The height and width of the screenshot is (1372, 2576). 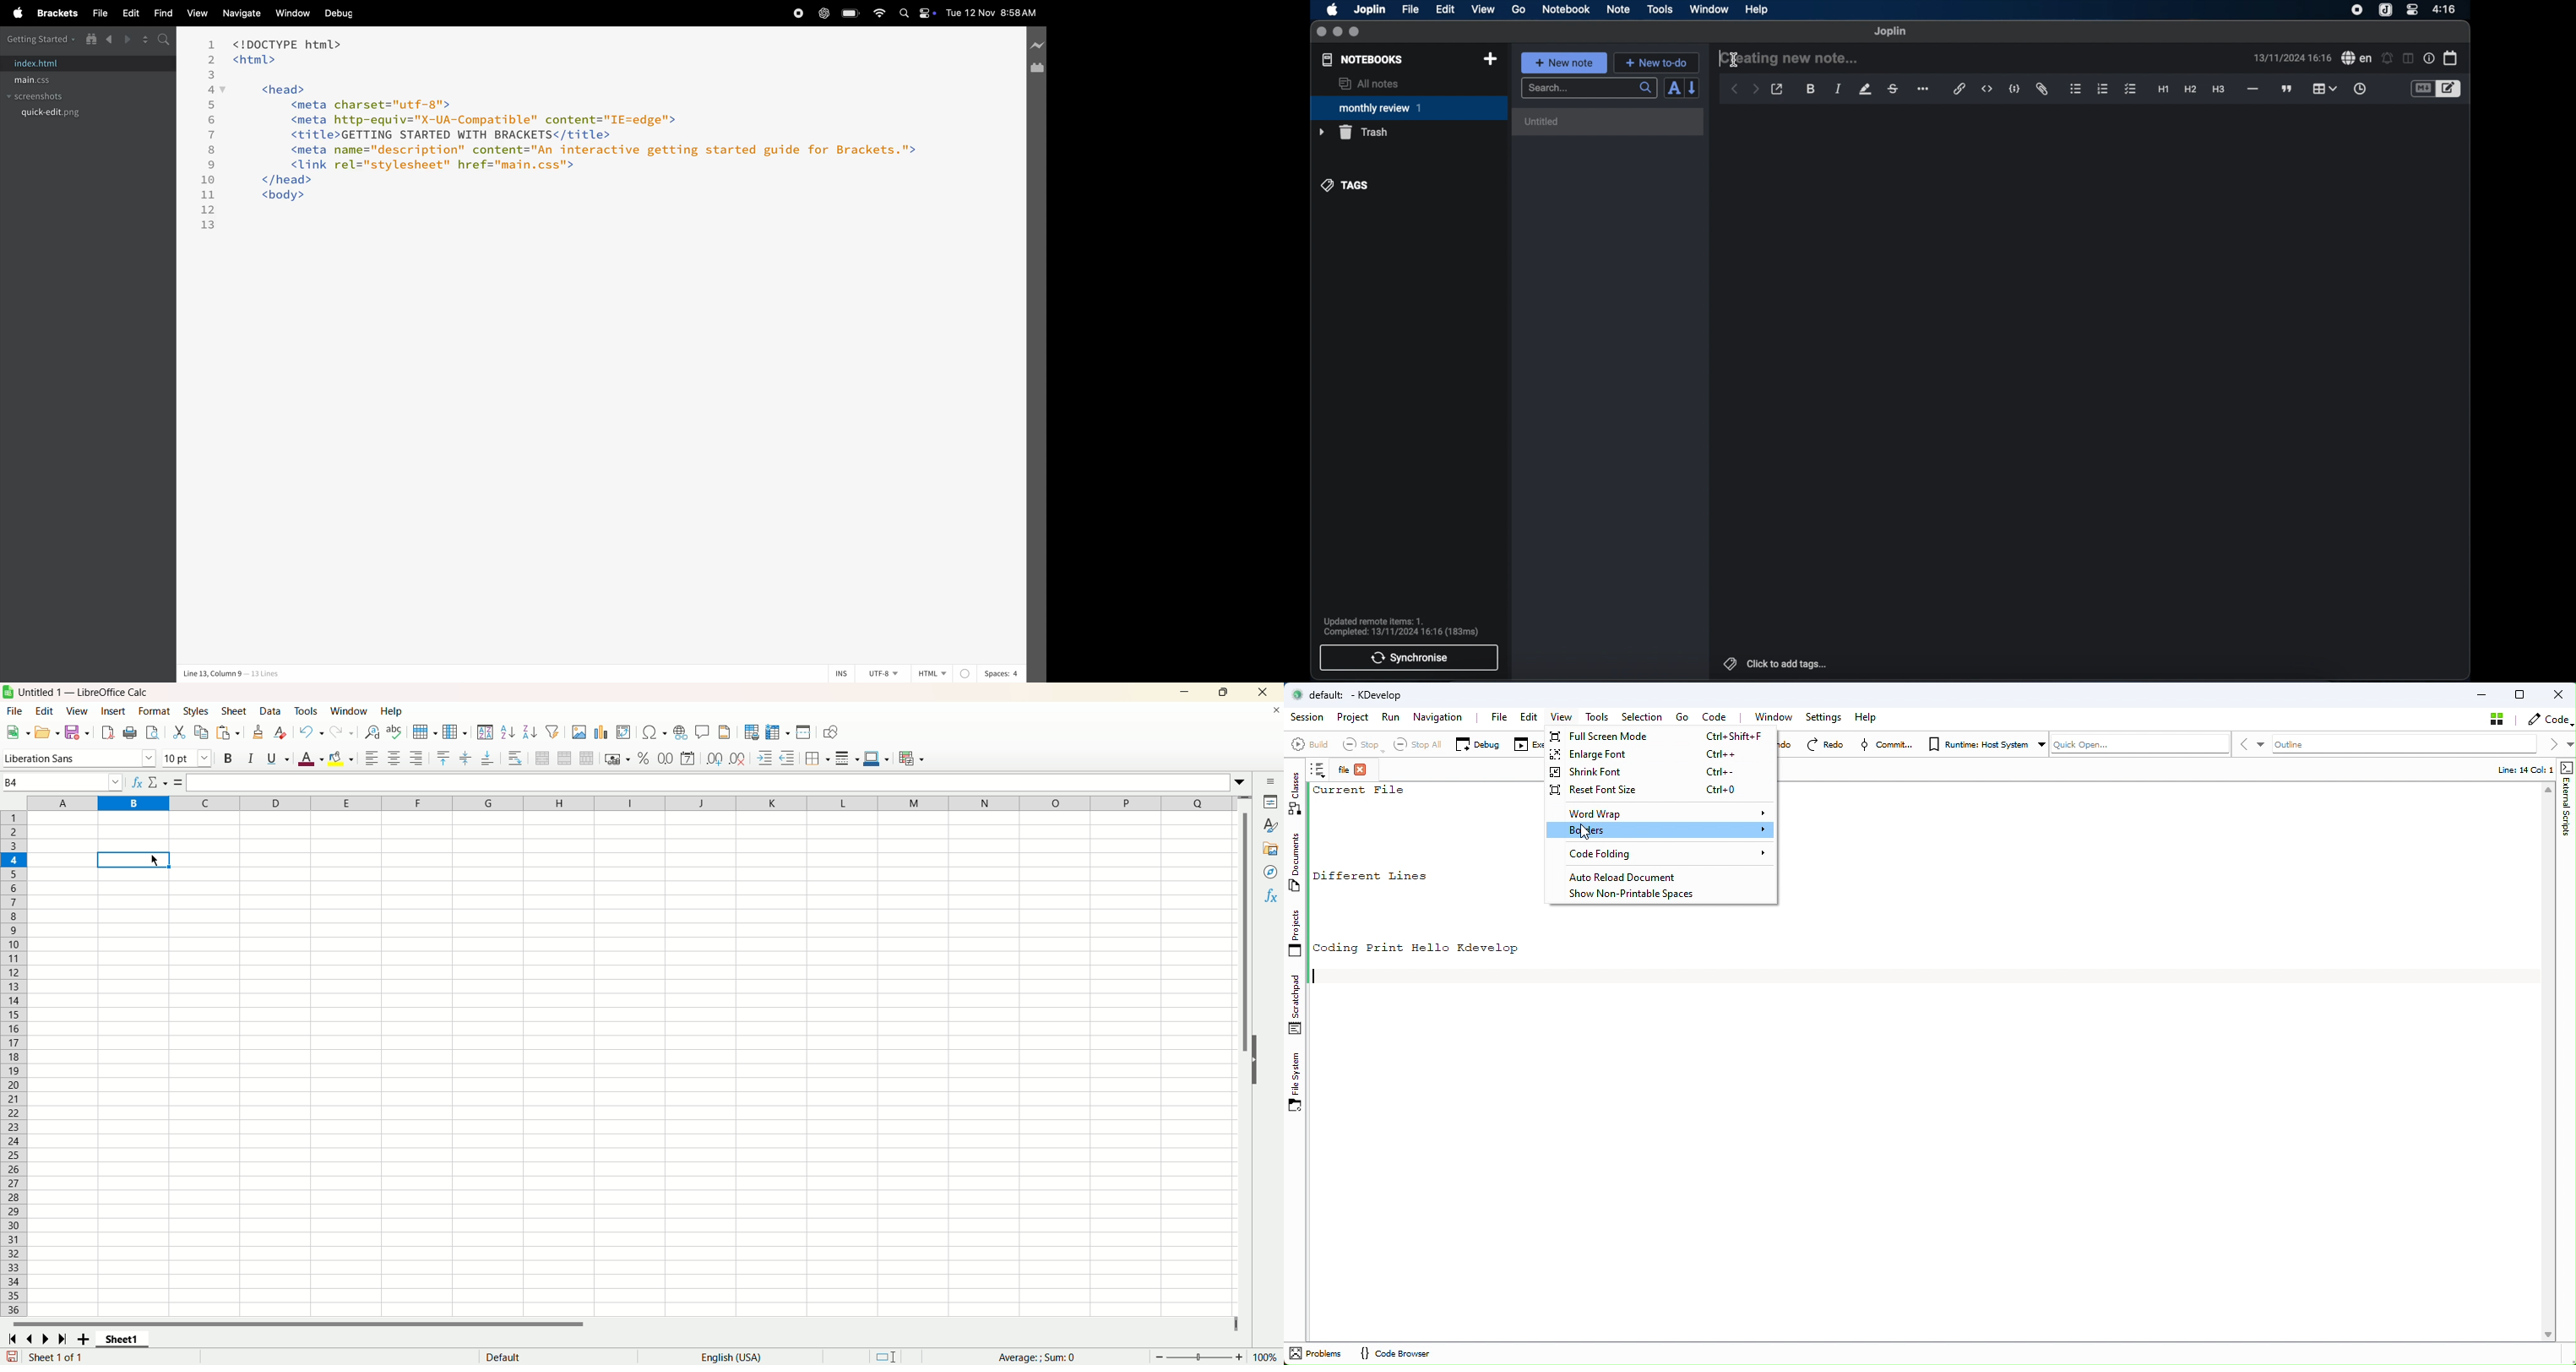 What do you see at coordinates (235, 672) in the screenshot?
I see `line and coloumn` at bounding box center [235, 672].